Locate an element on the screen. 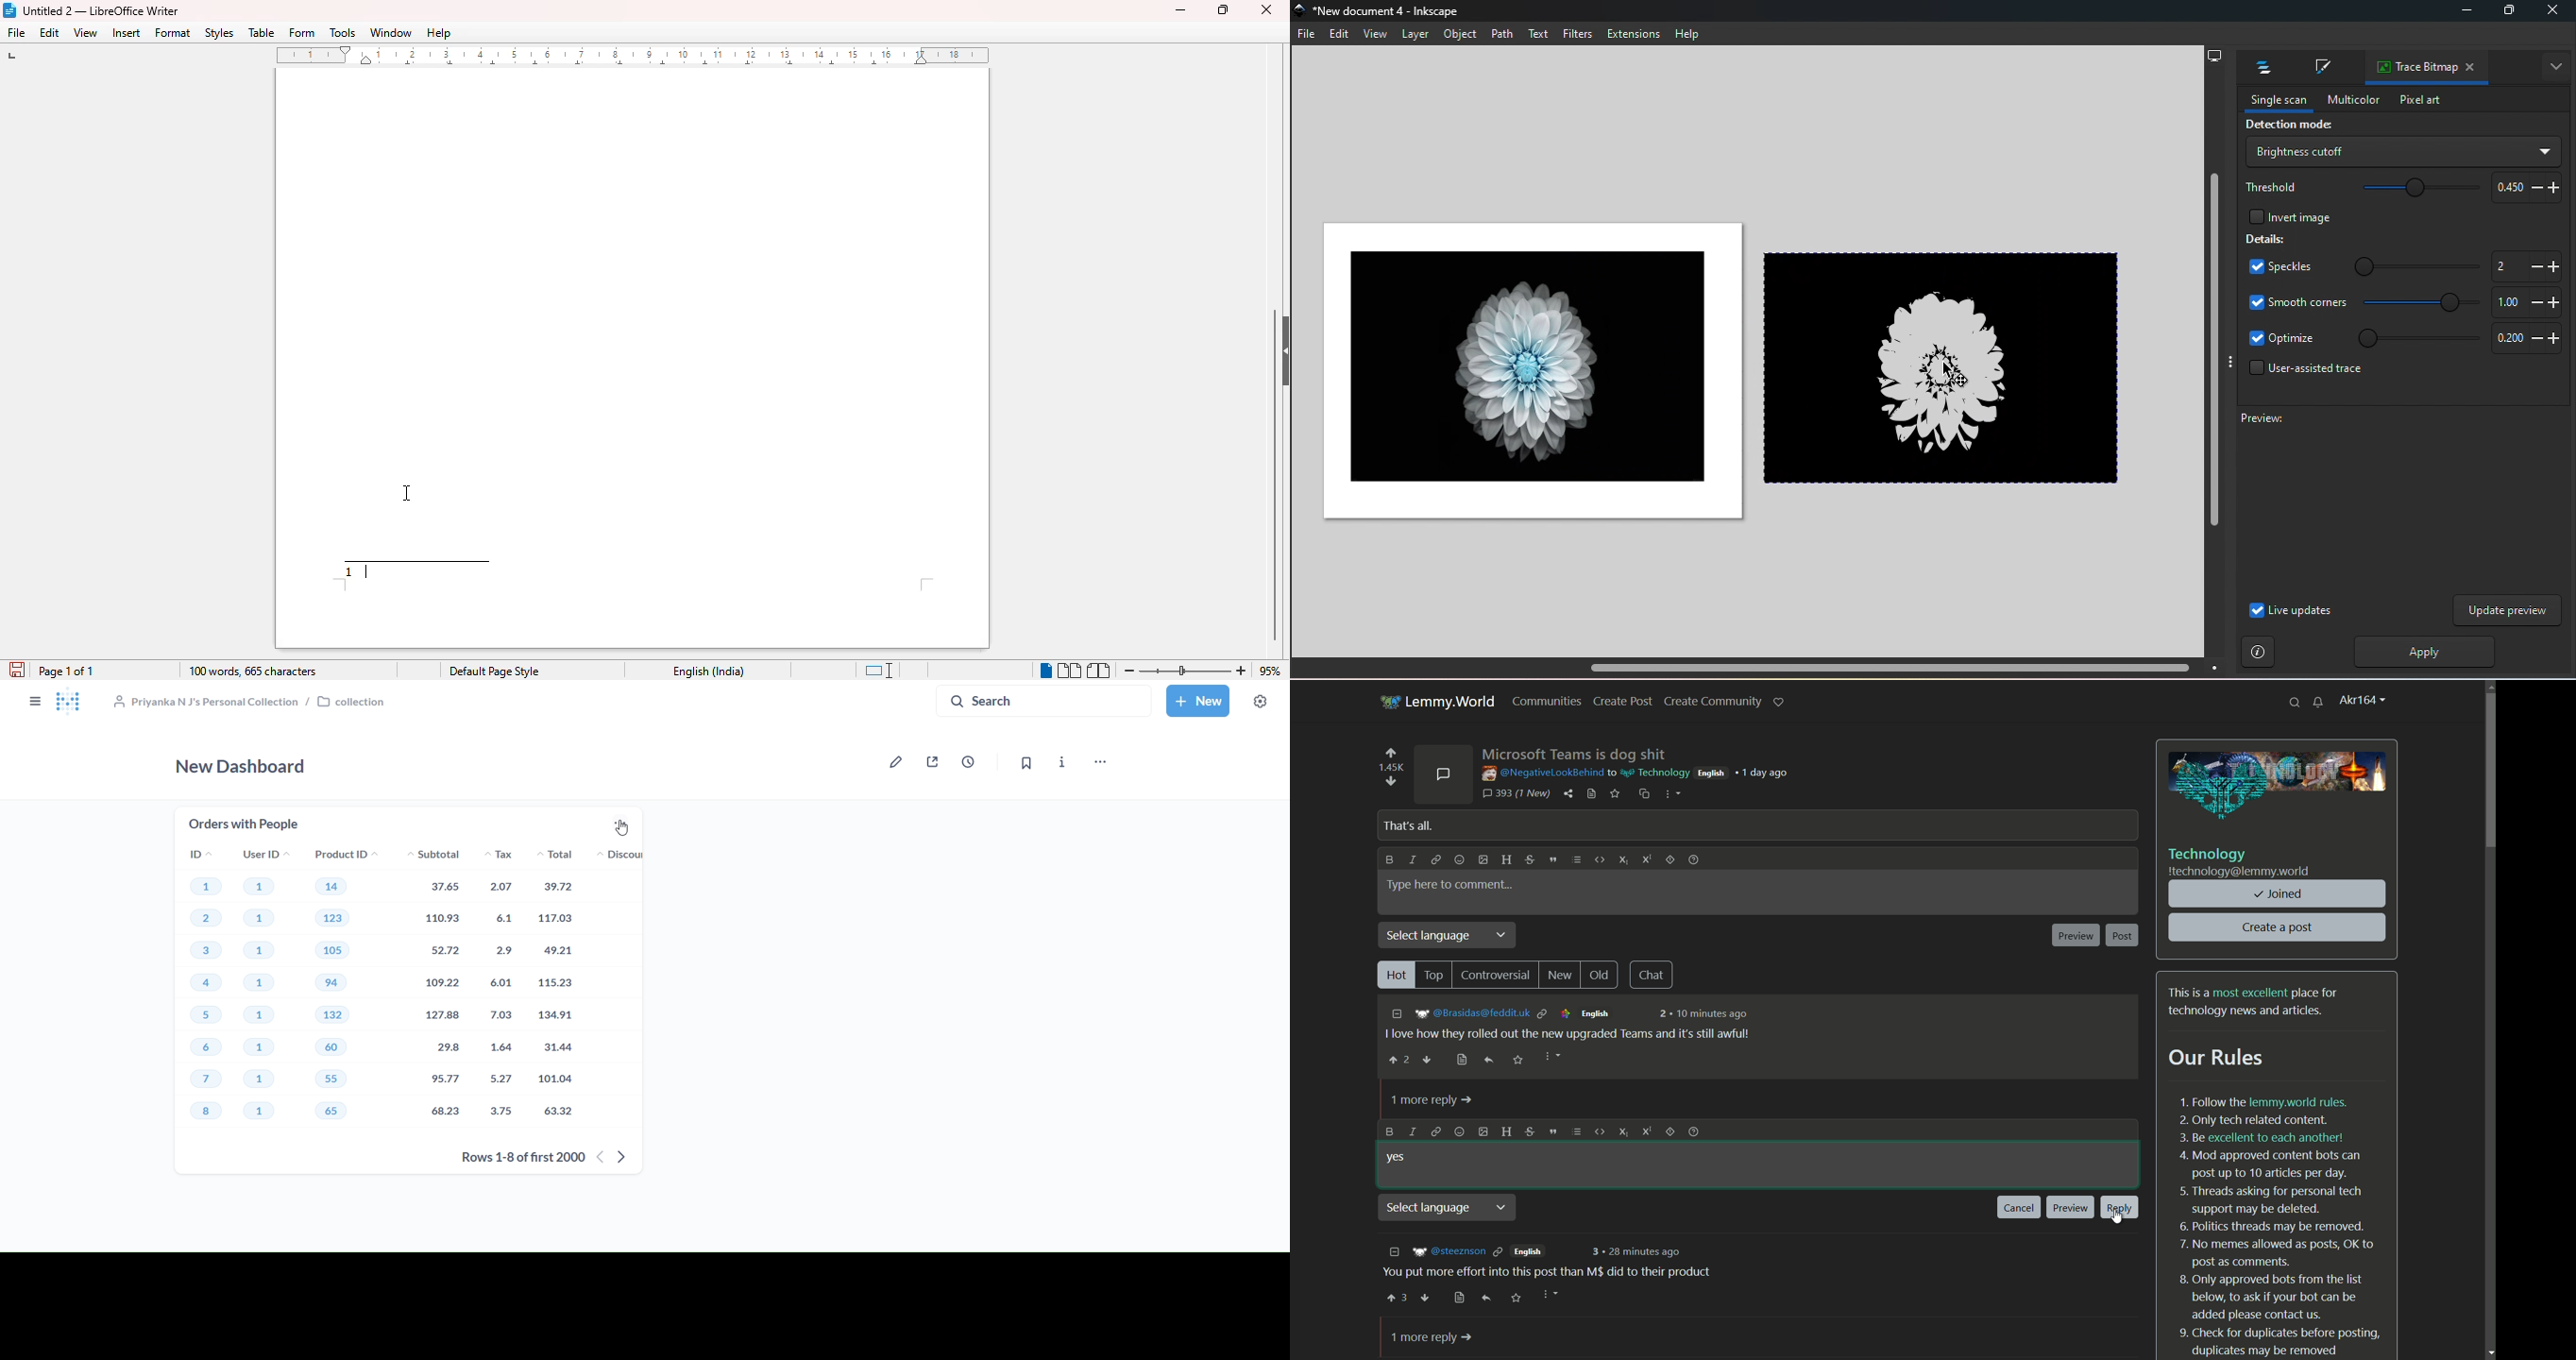 This screenshot has width=2576, height=1372. close is located at coordinates (2554, 12).